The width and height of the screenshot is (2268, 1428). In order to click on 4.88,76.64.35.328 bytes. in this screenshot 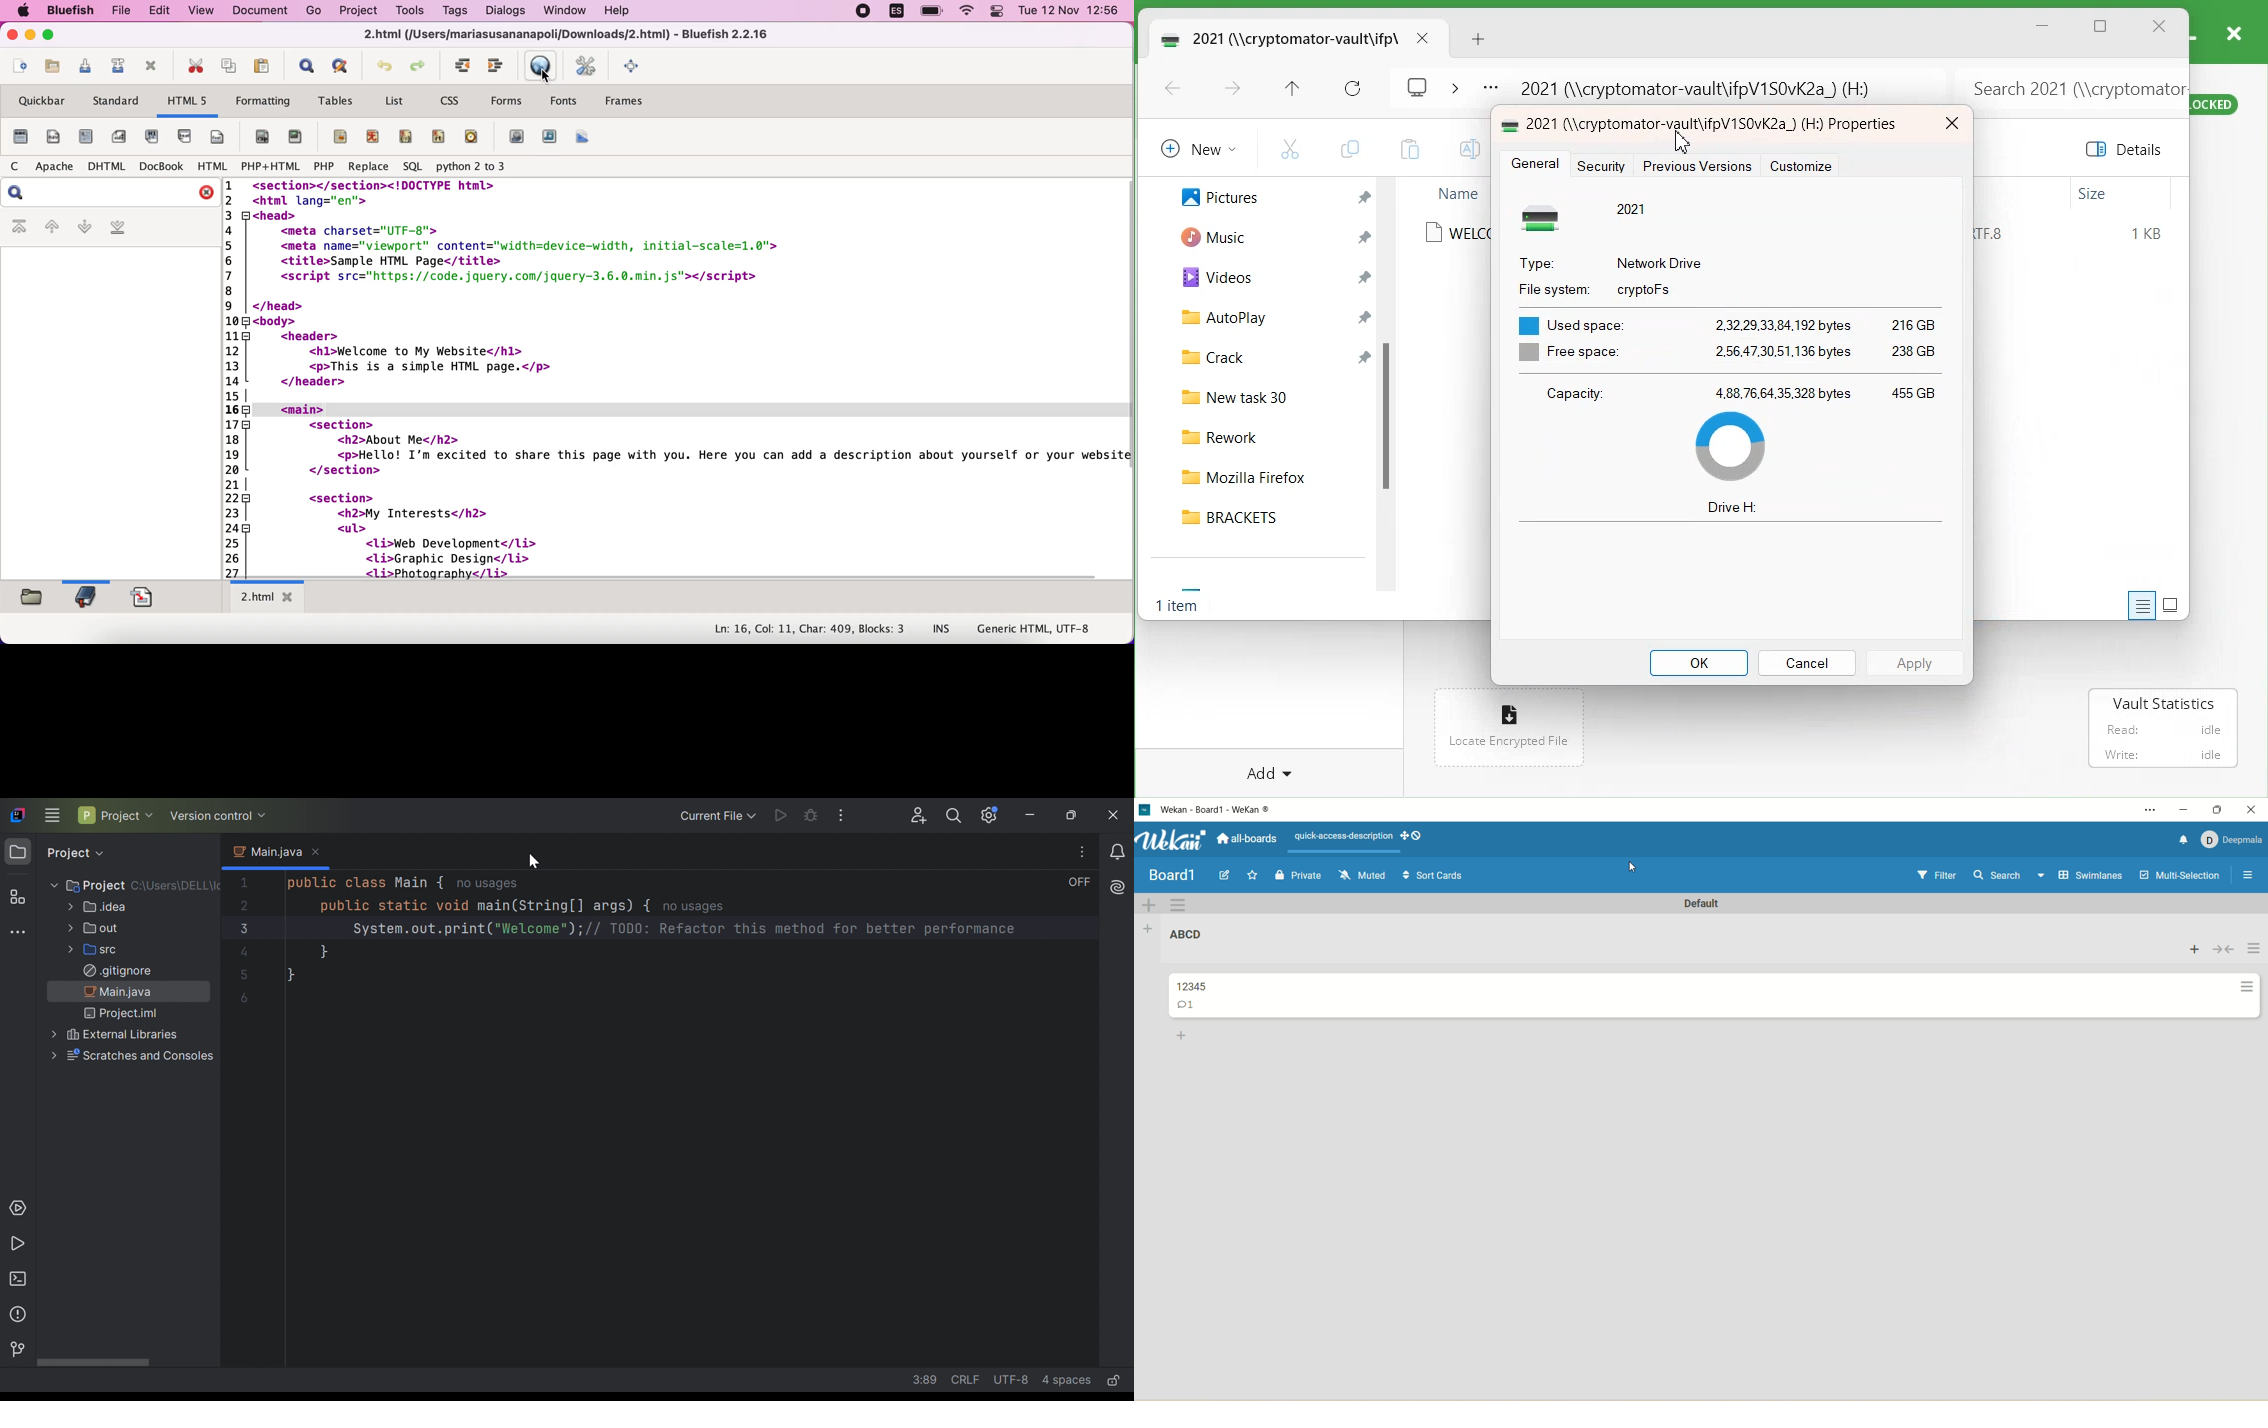, I will do `click(1784, 392)`.